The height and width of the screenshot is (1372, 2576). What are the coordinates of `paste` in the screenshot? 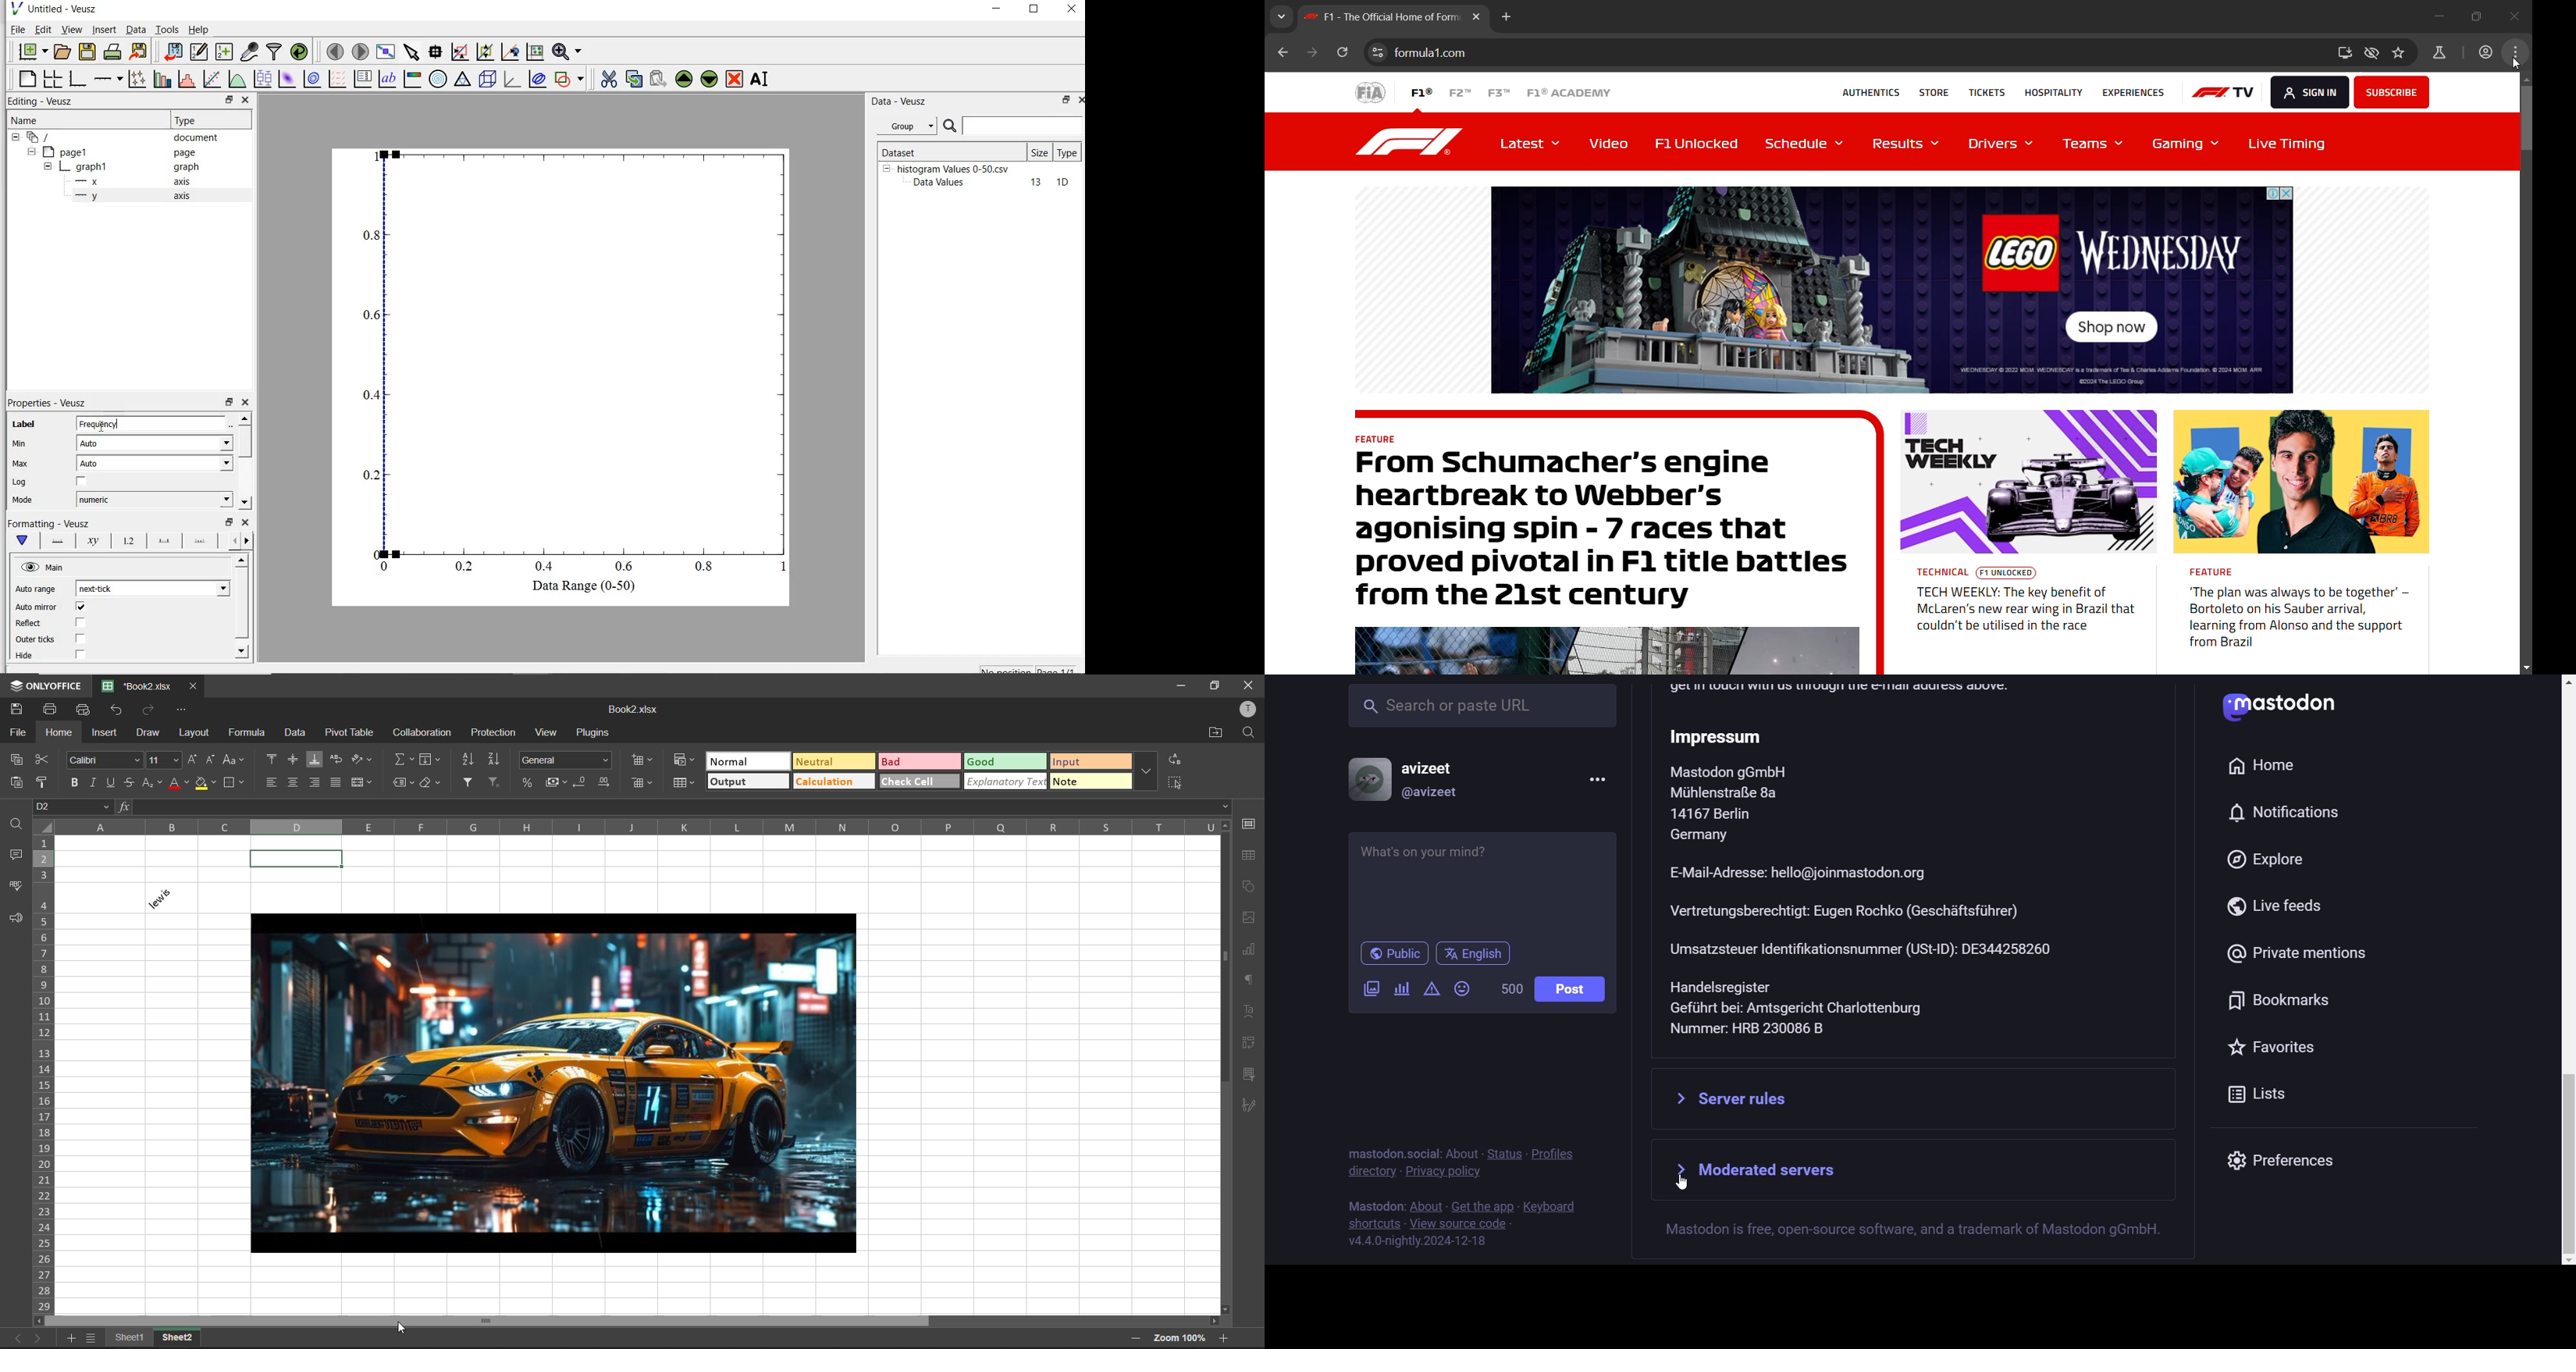 It's located at (18, 784).